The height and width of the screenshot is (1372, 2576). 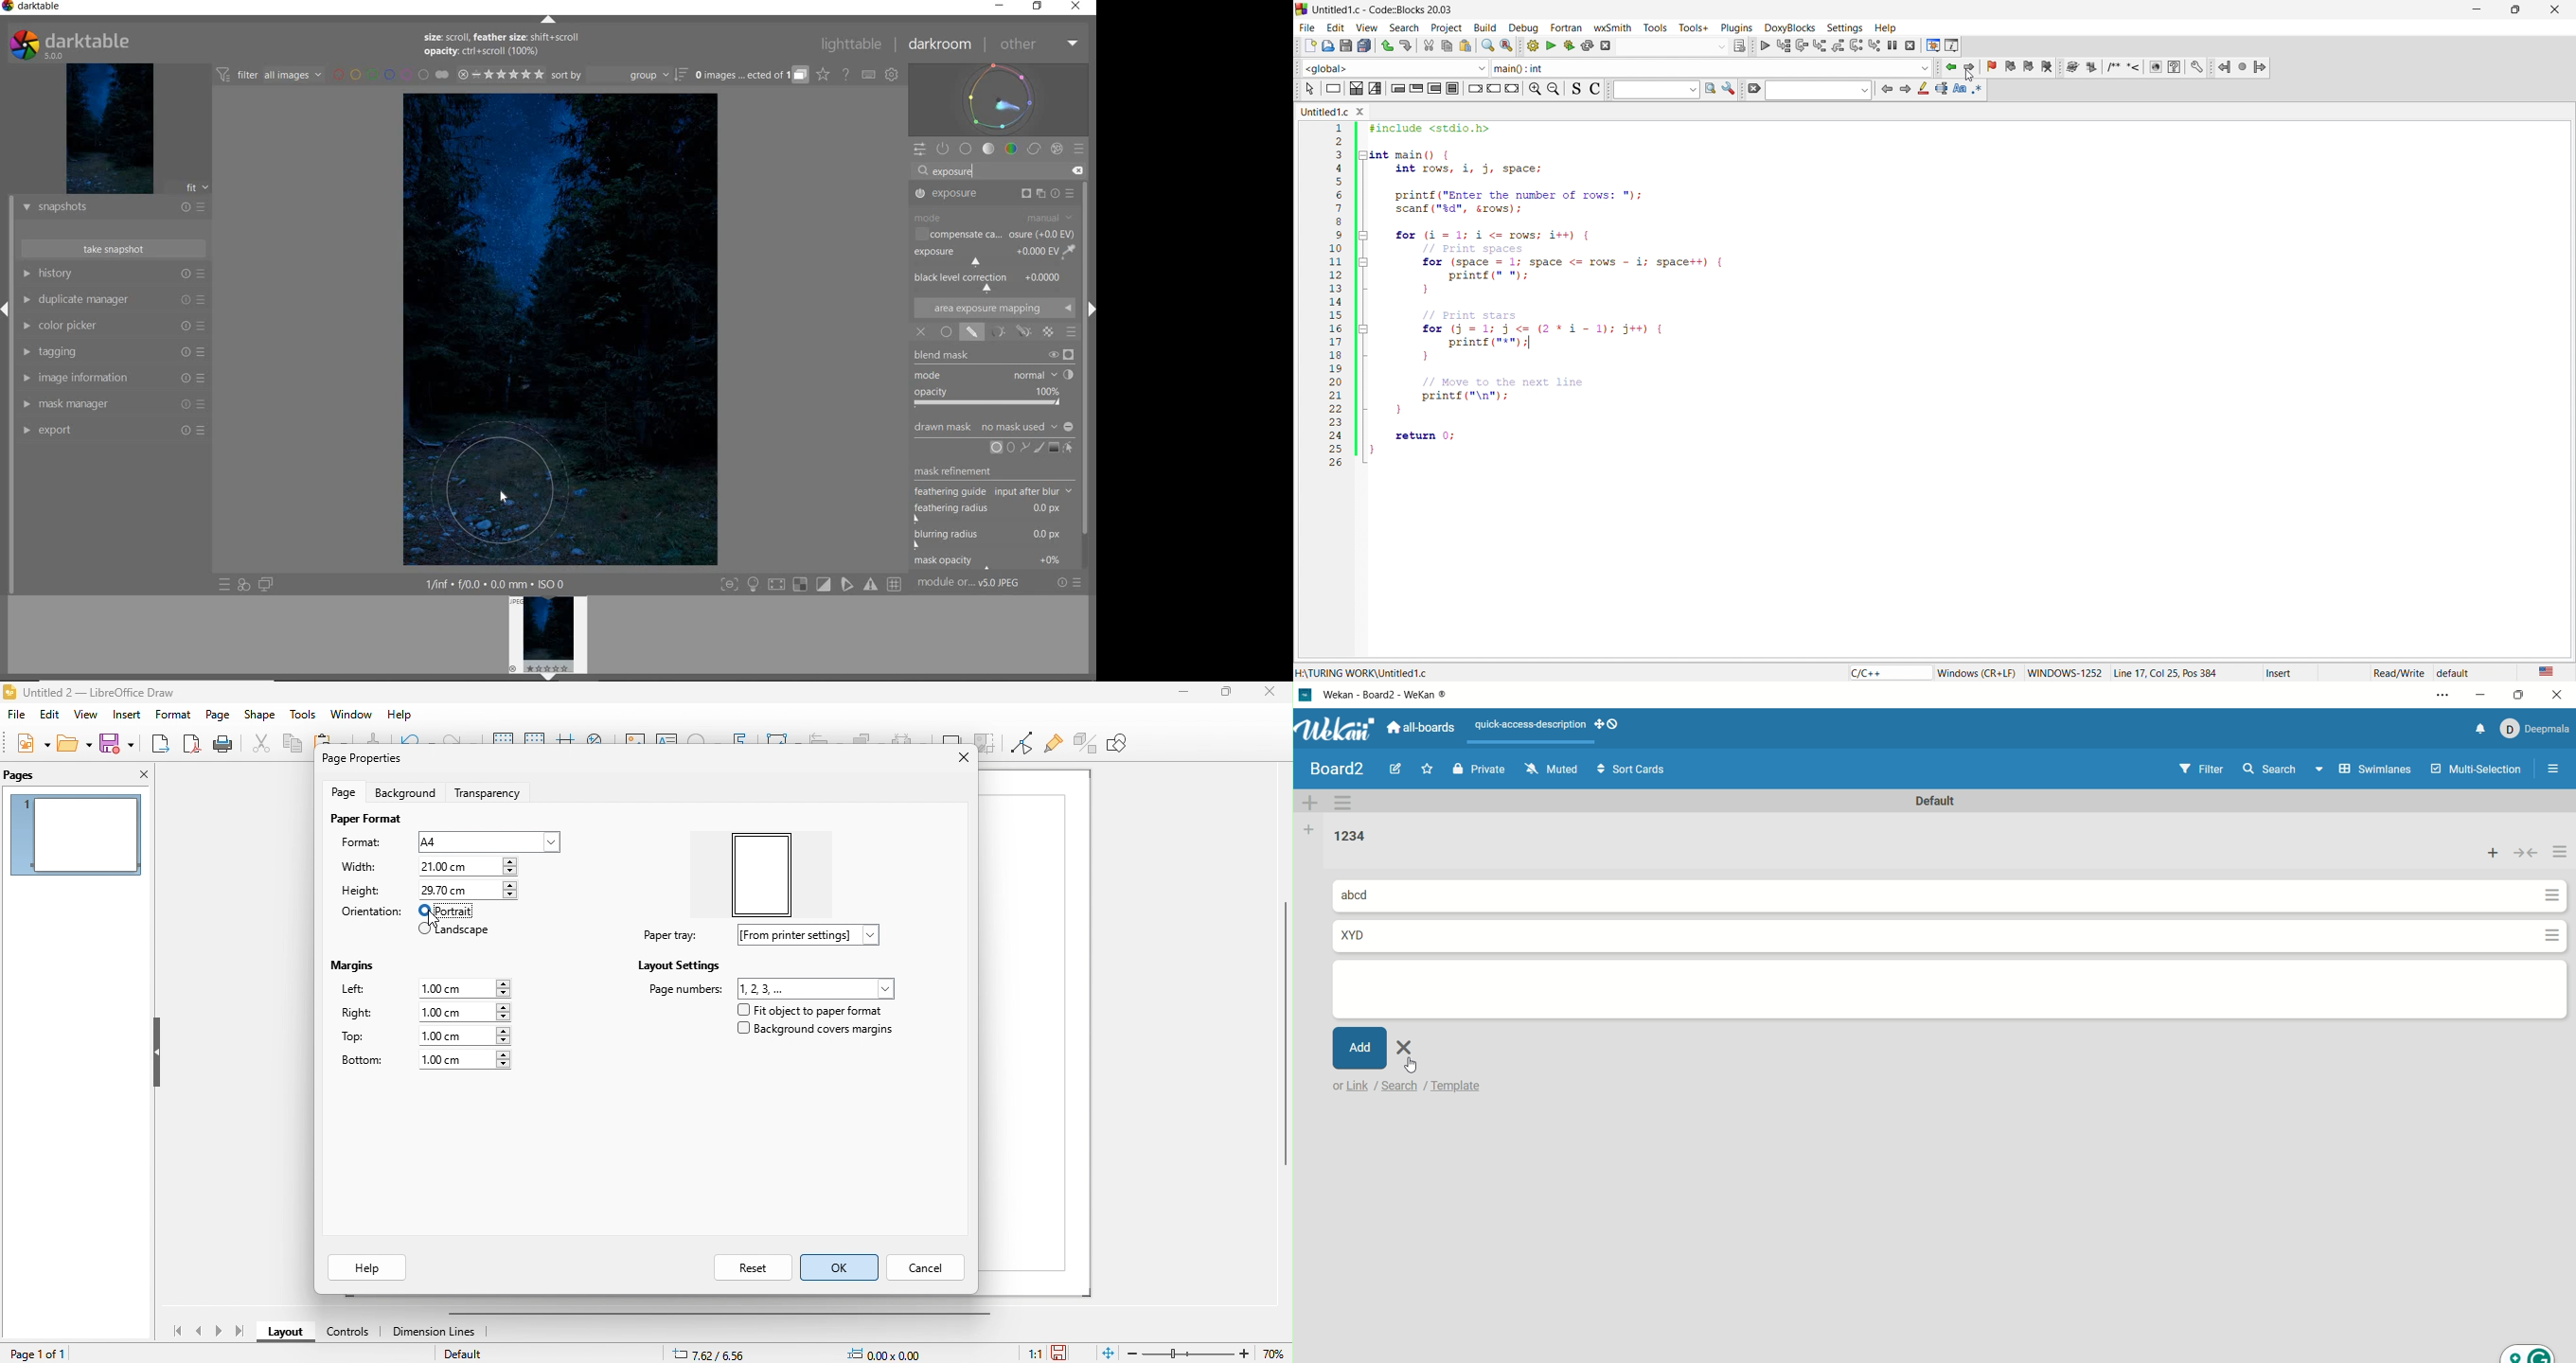 I want to click on ADD CIRCLE, ELLIPSE, OR PATH, so click(x=1020, y=447).